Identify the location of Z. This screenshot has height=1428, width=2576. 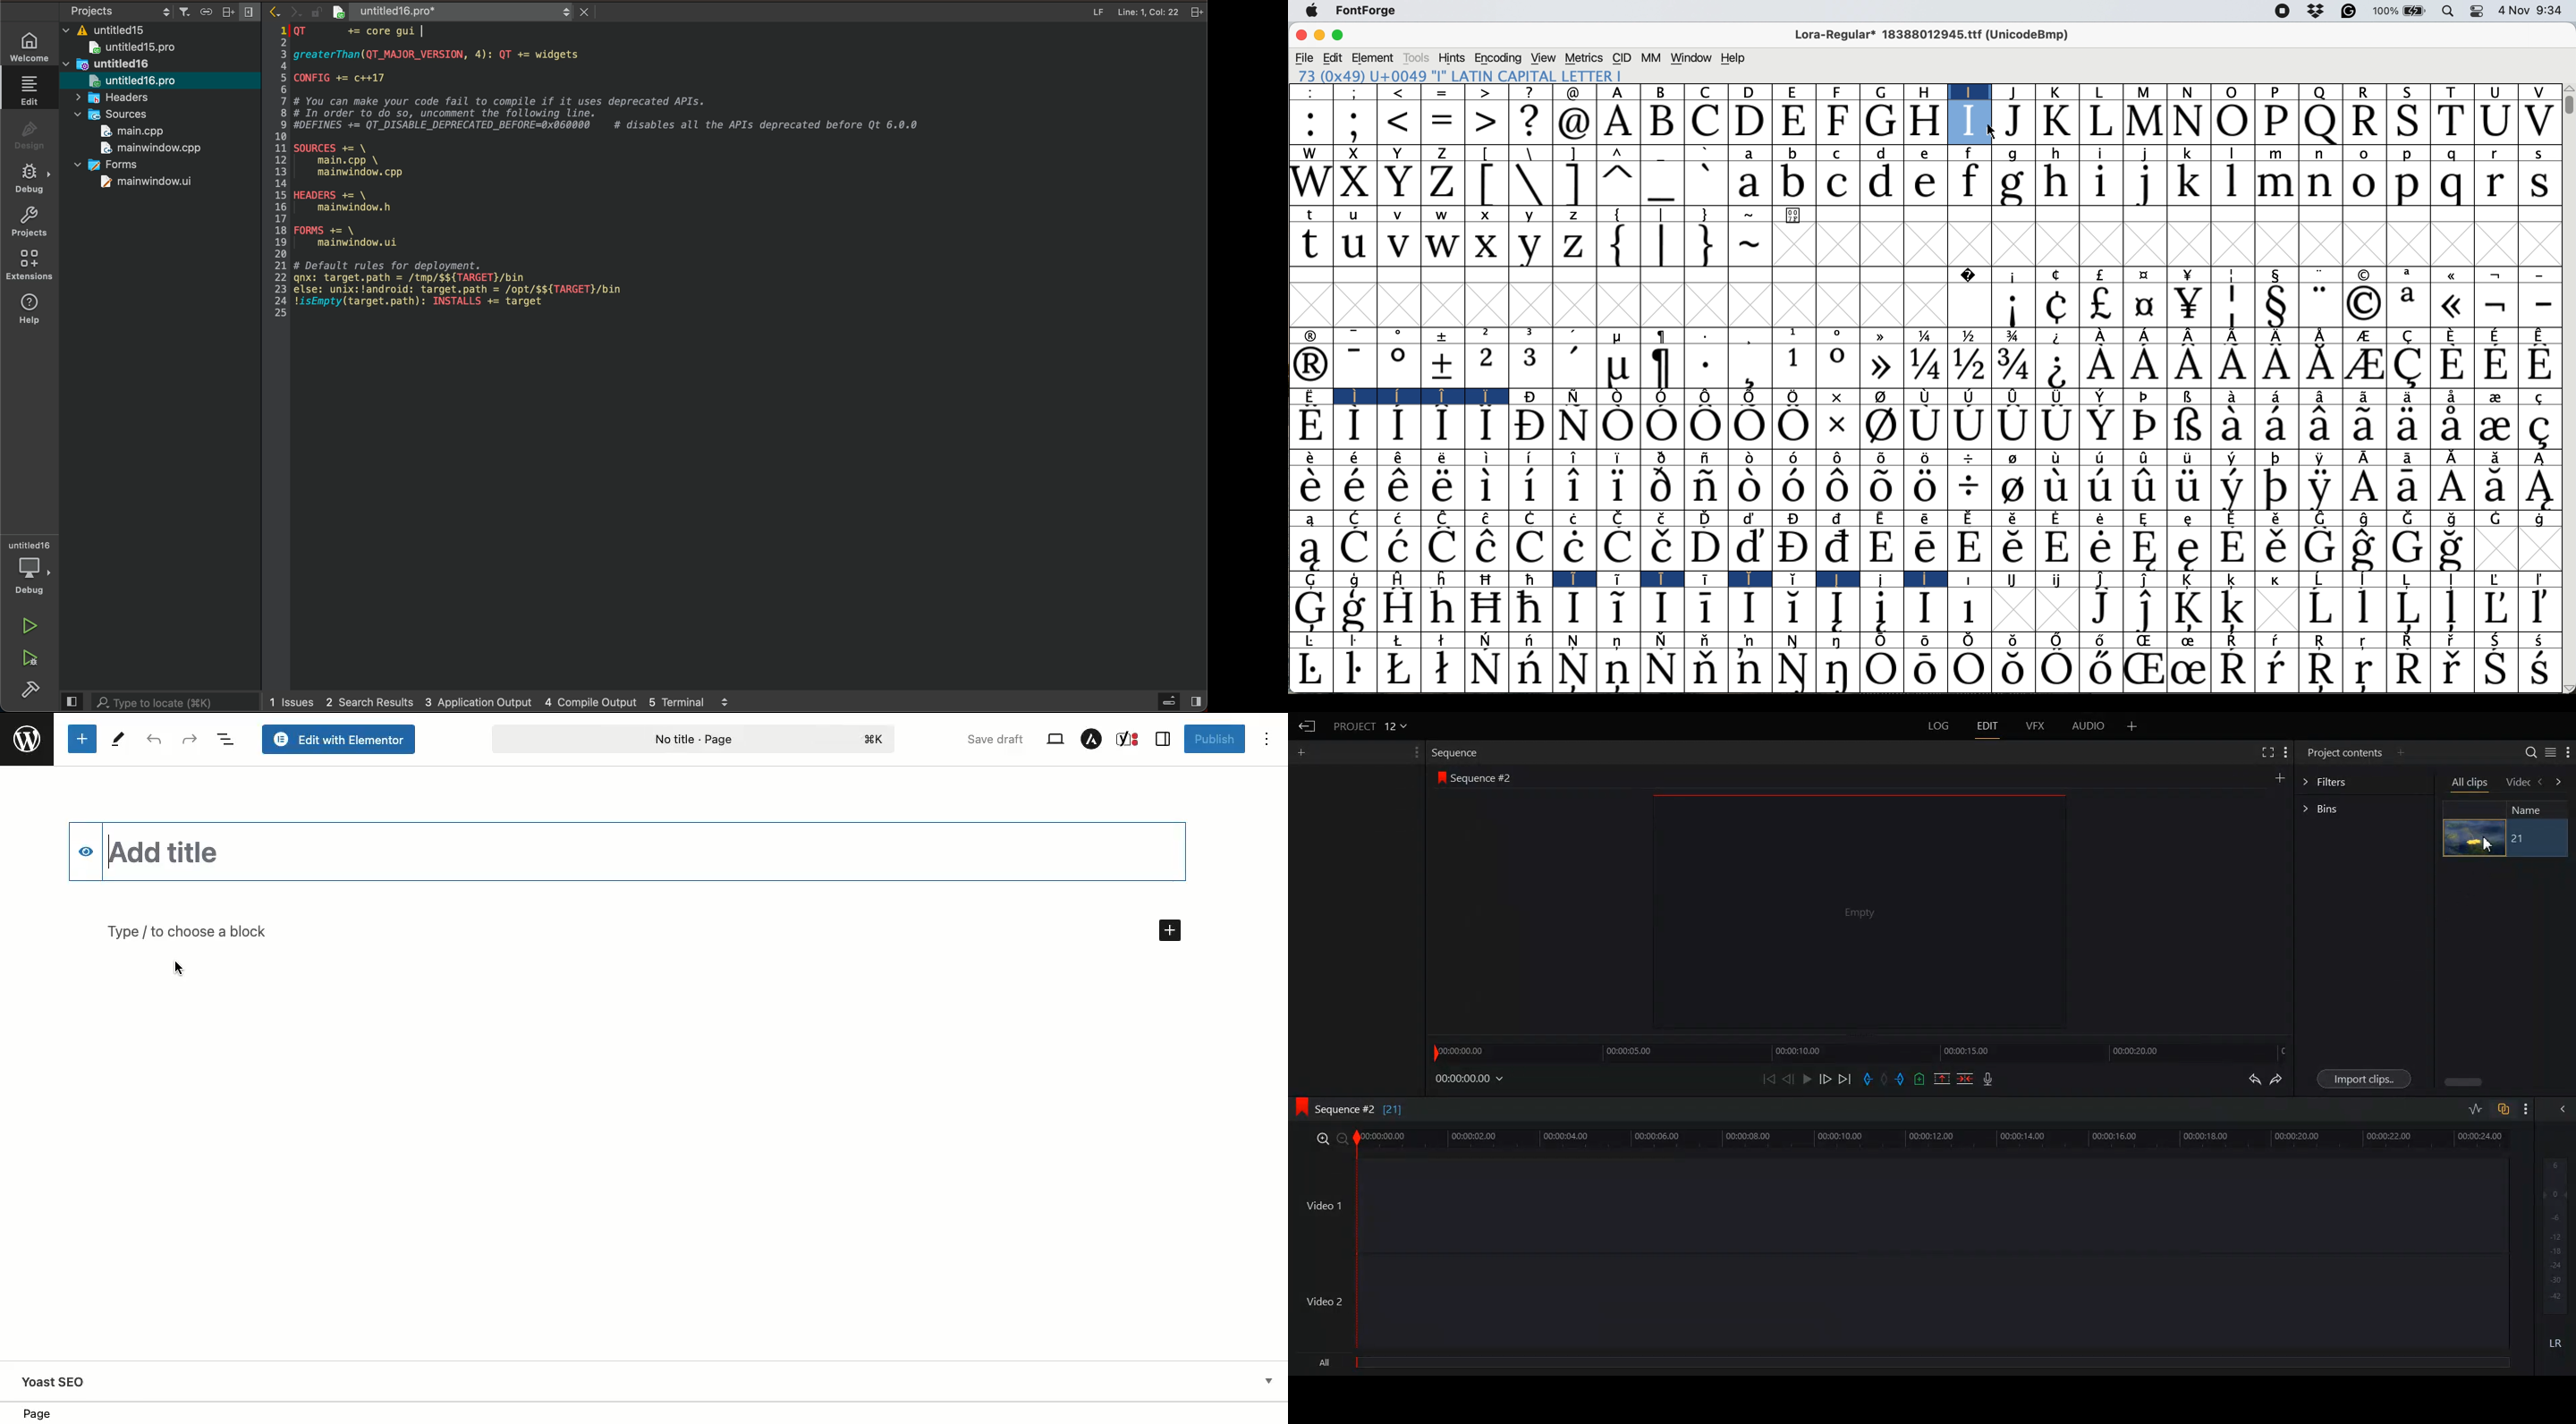
(1440, 153).